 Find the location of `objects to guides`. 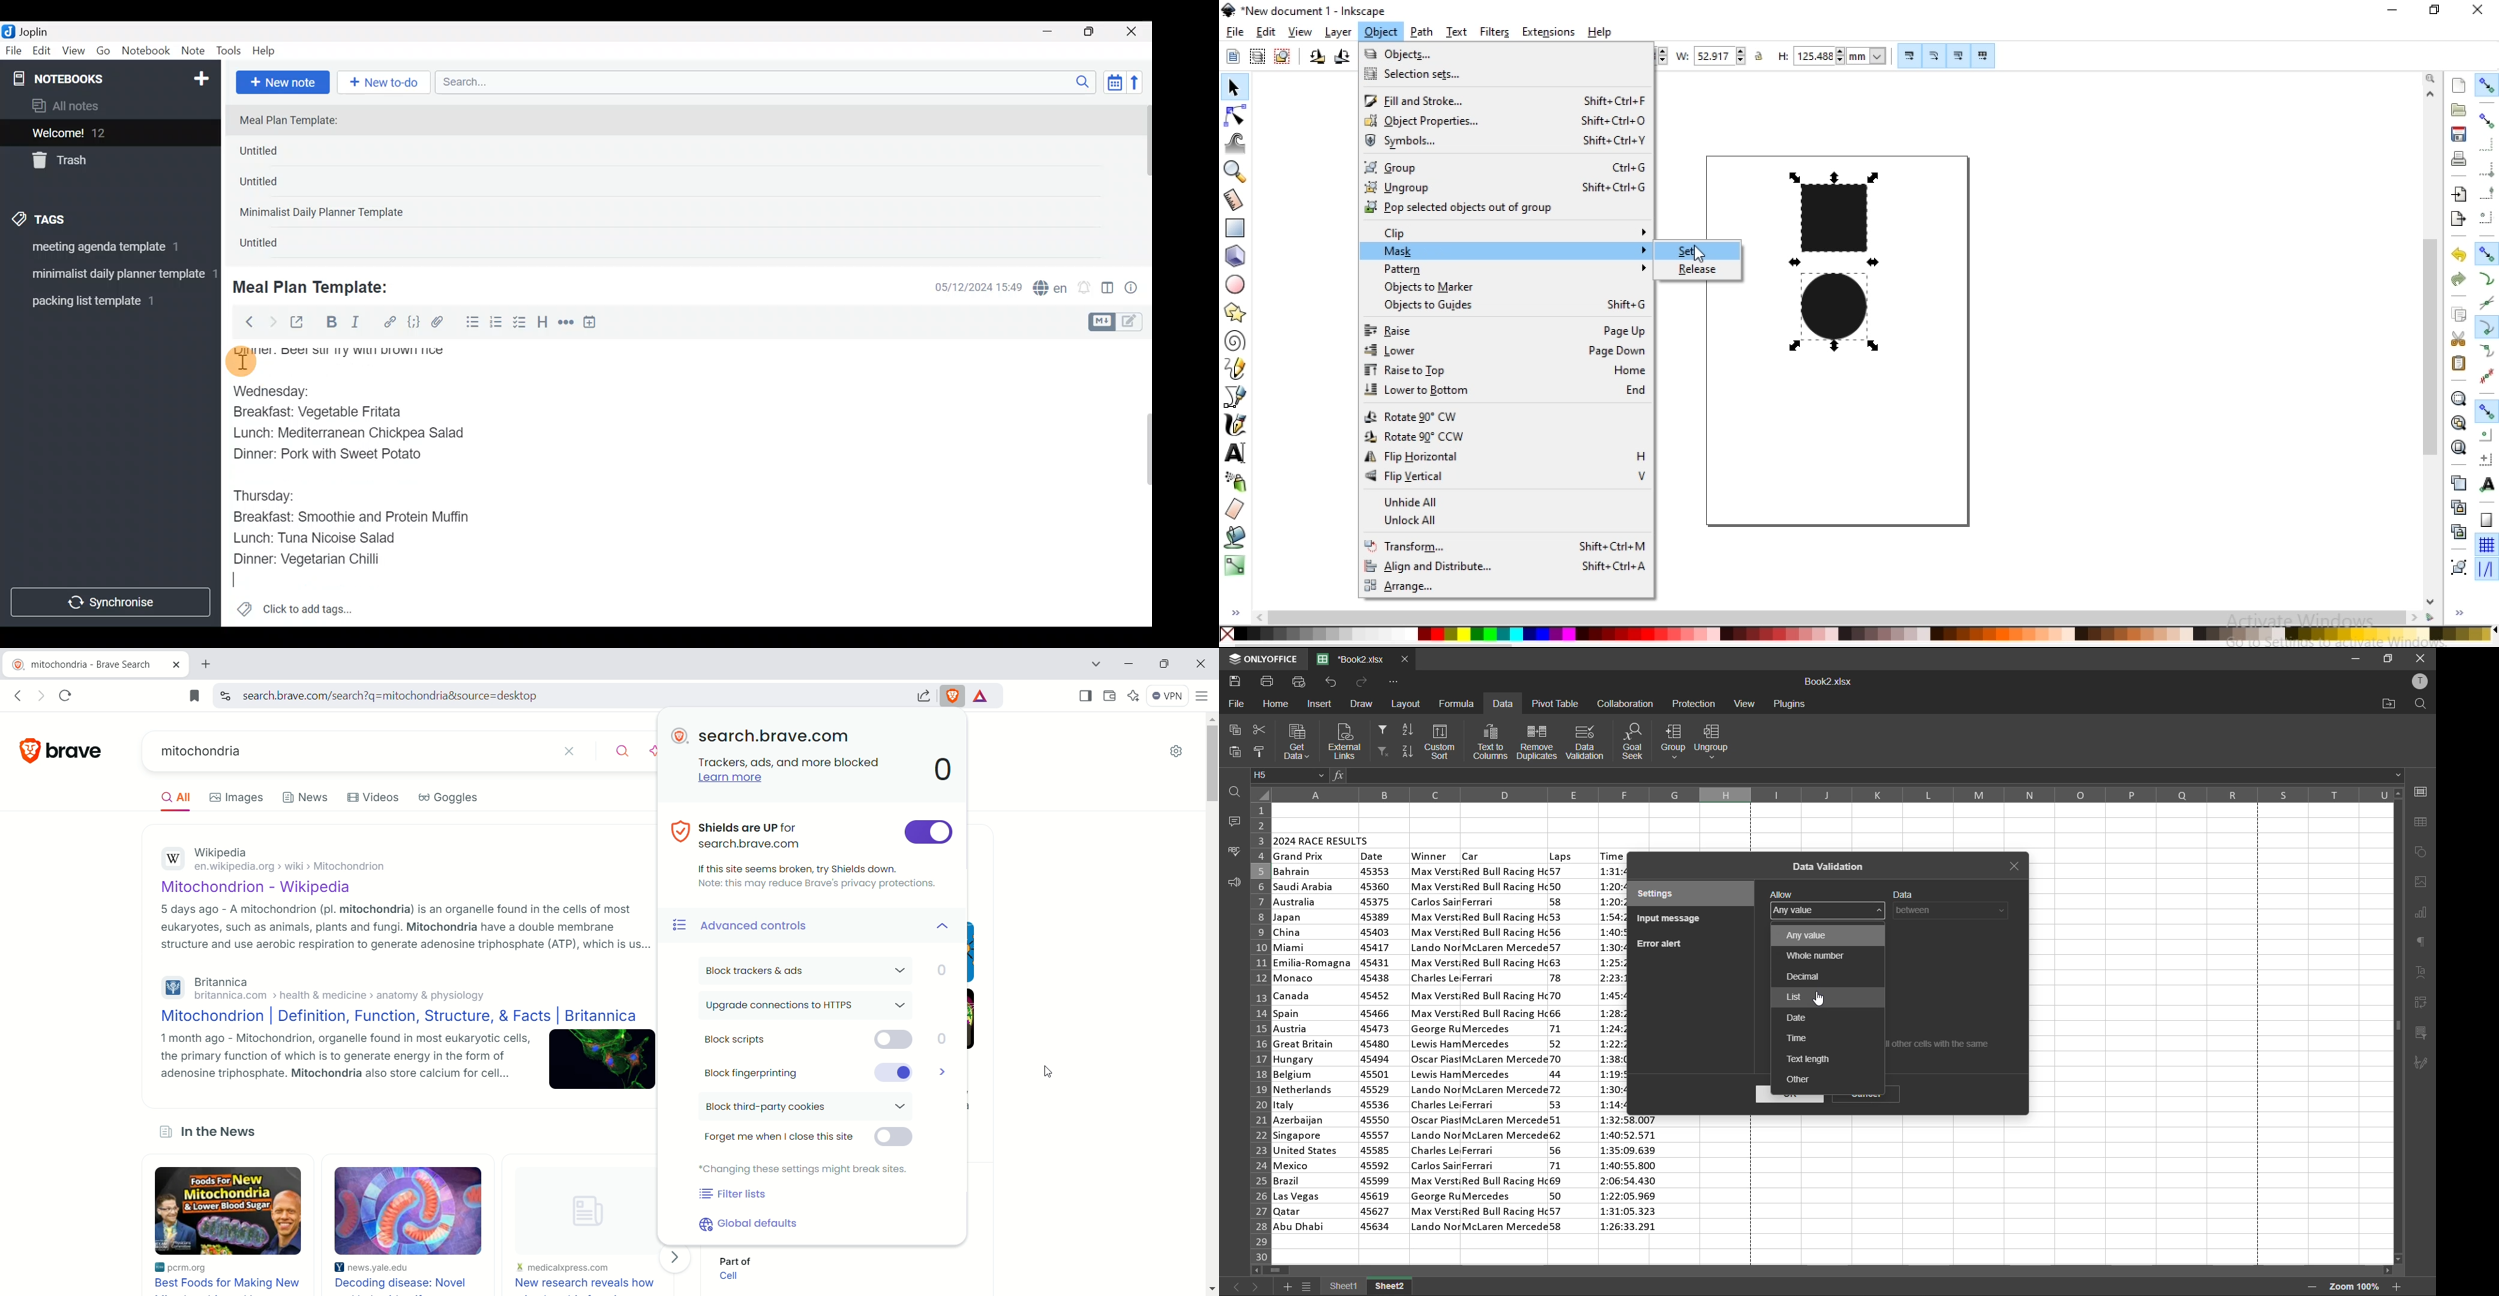

objects to guides is located at coordinates (1514, 305).